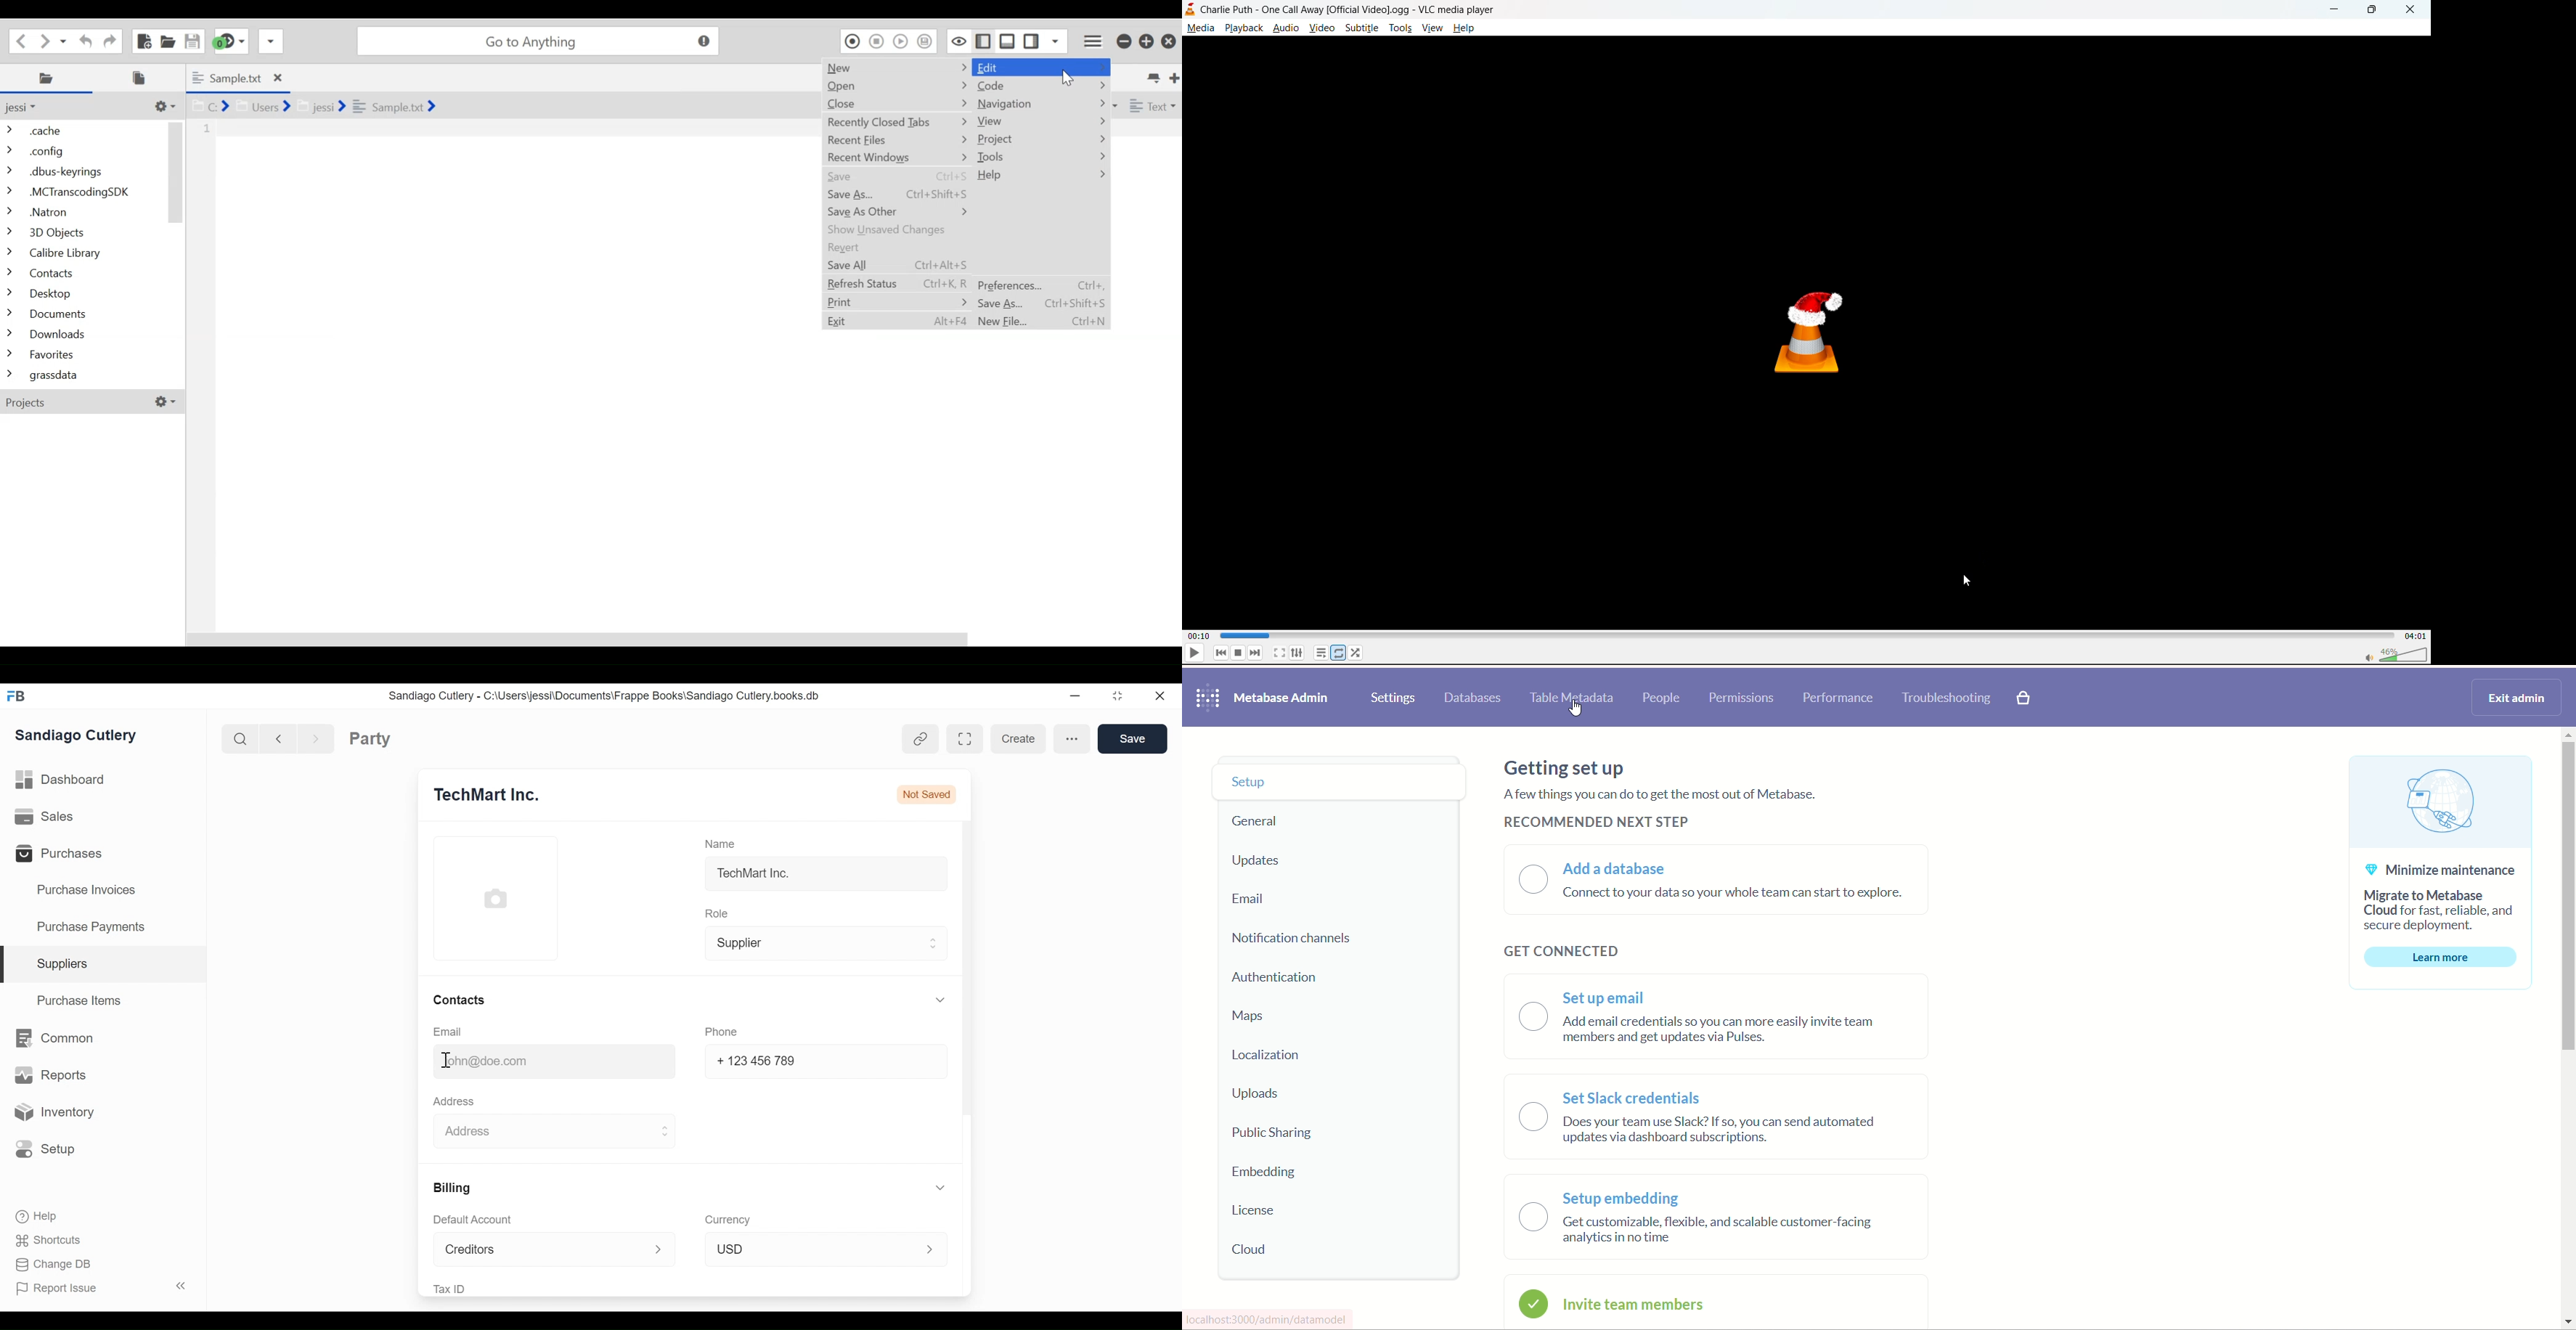 The height and width of the screenshot is (1344, 2576). I want to click on expand, so click(182, 1284).